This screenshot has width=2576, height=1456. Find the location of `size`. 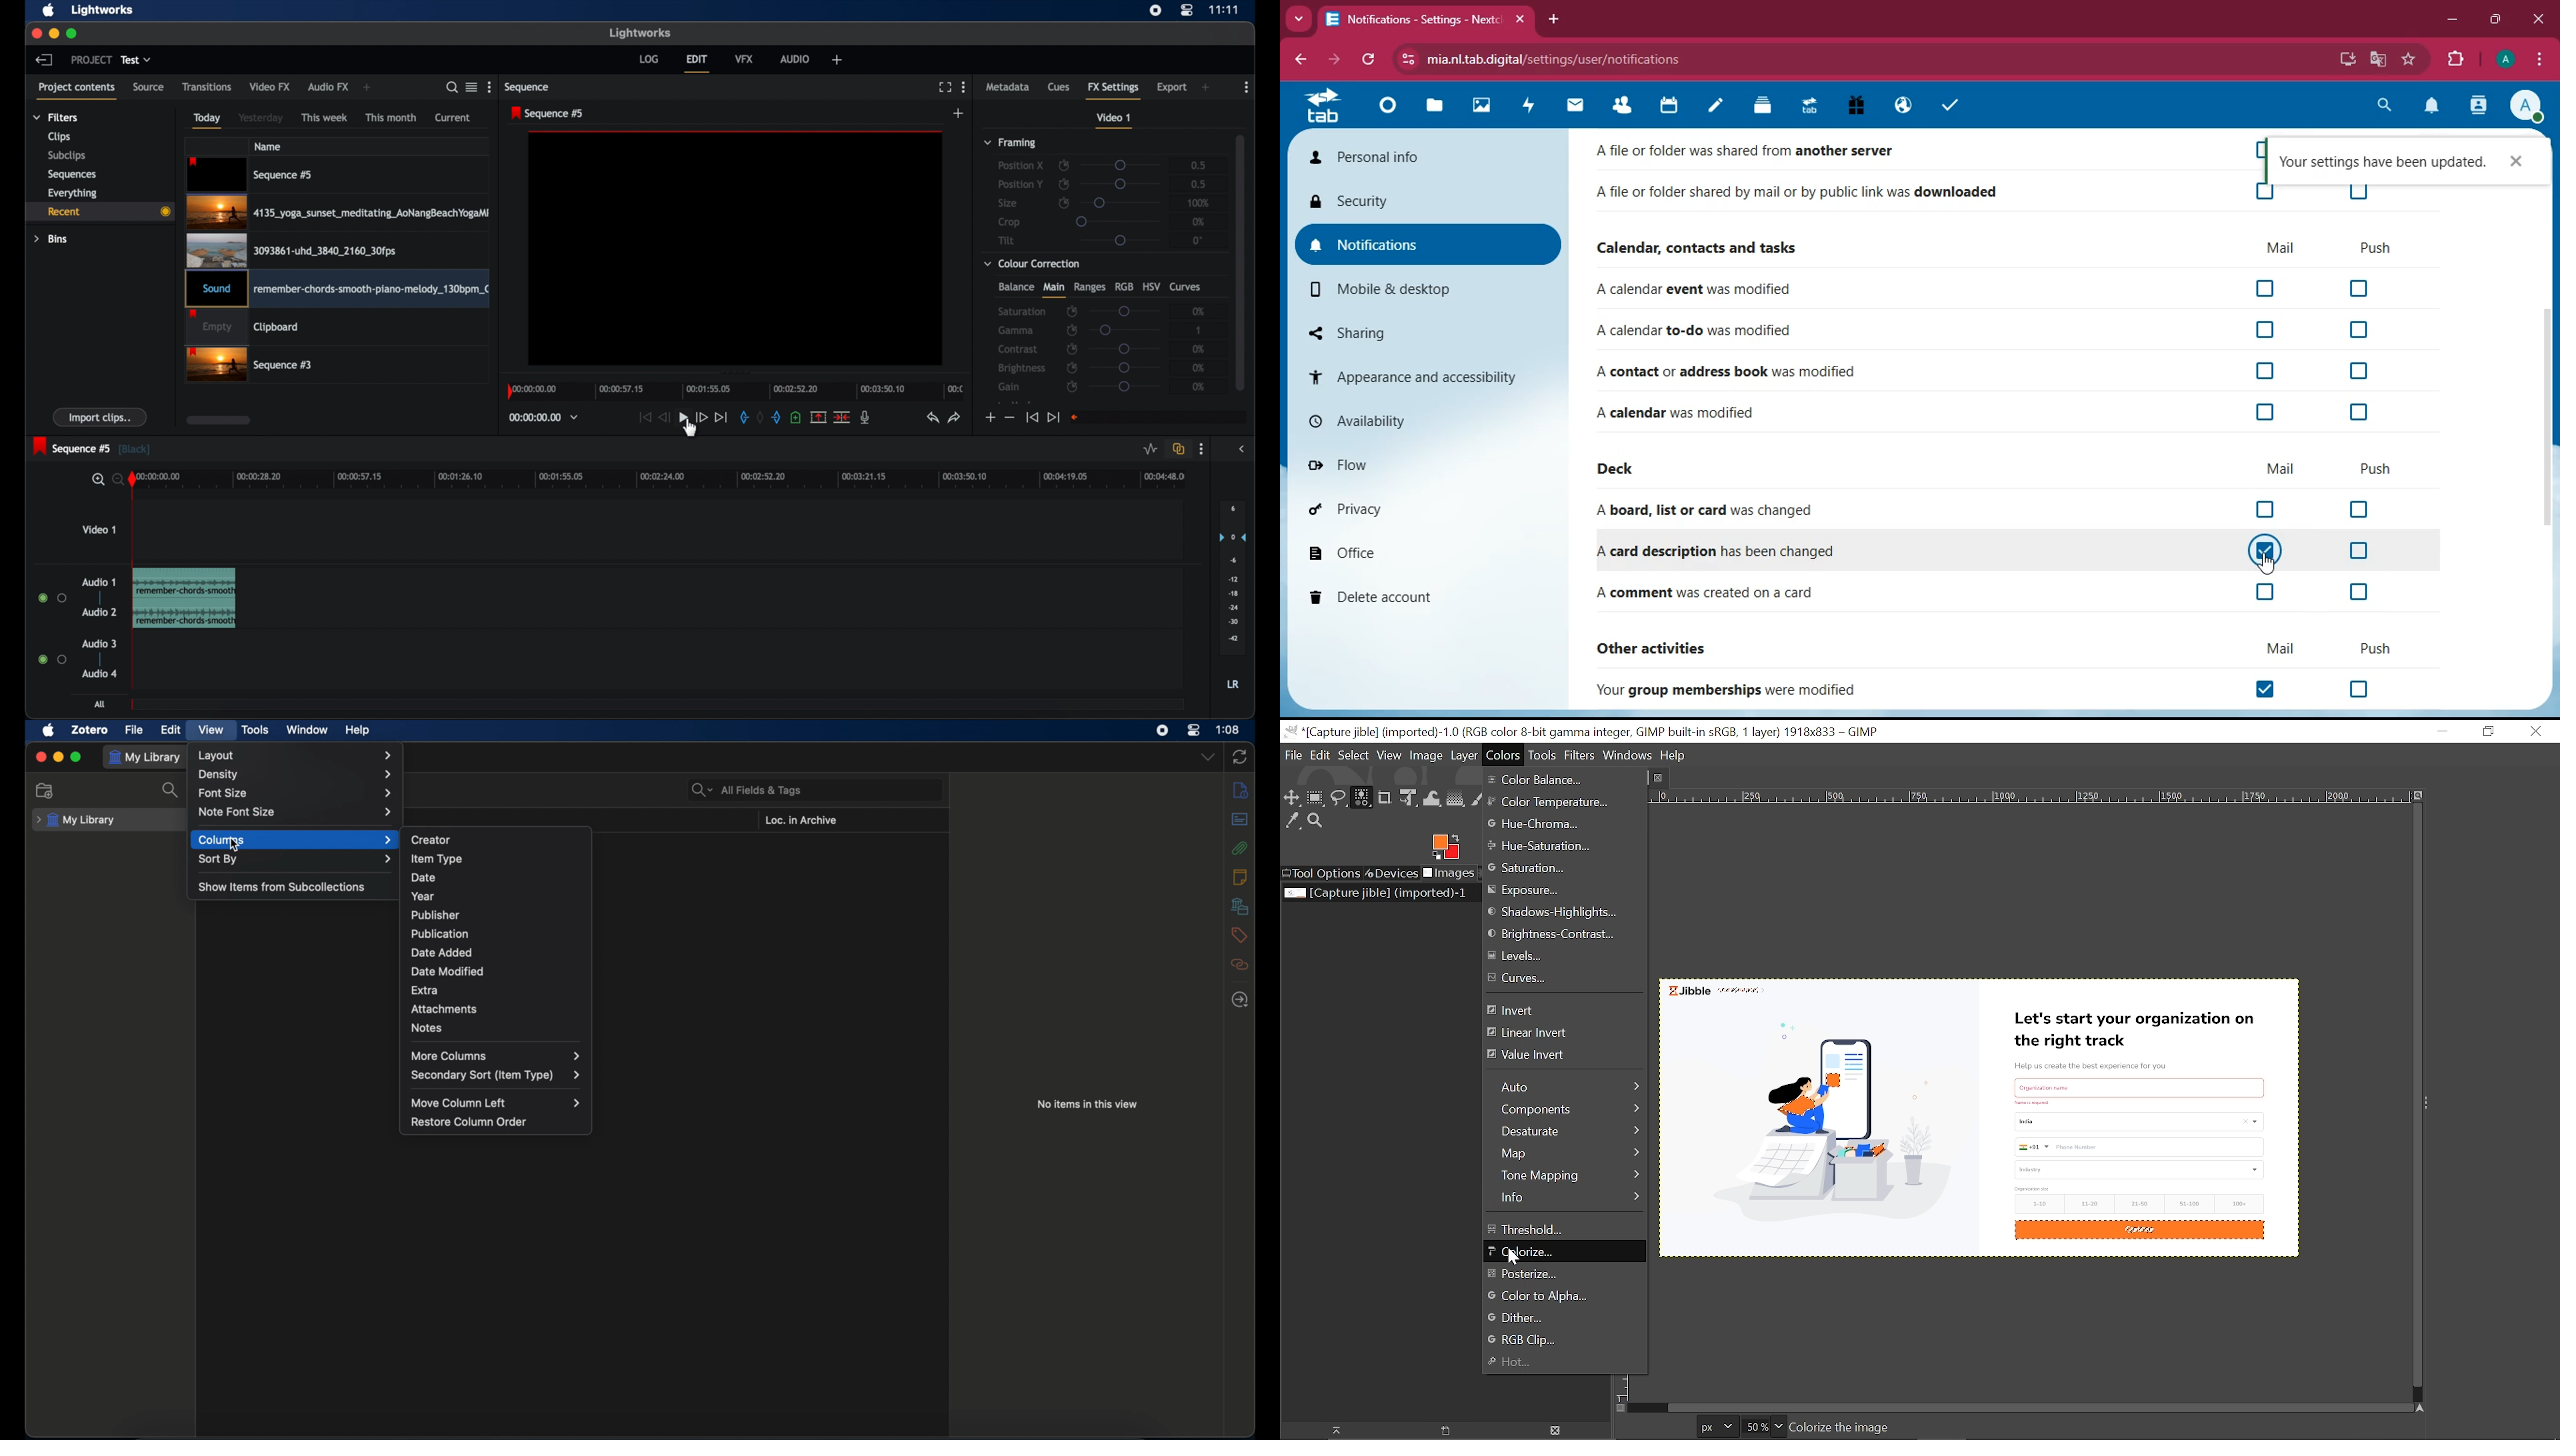

size is located at coordinates (1007, 203).